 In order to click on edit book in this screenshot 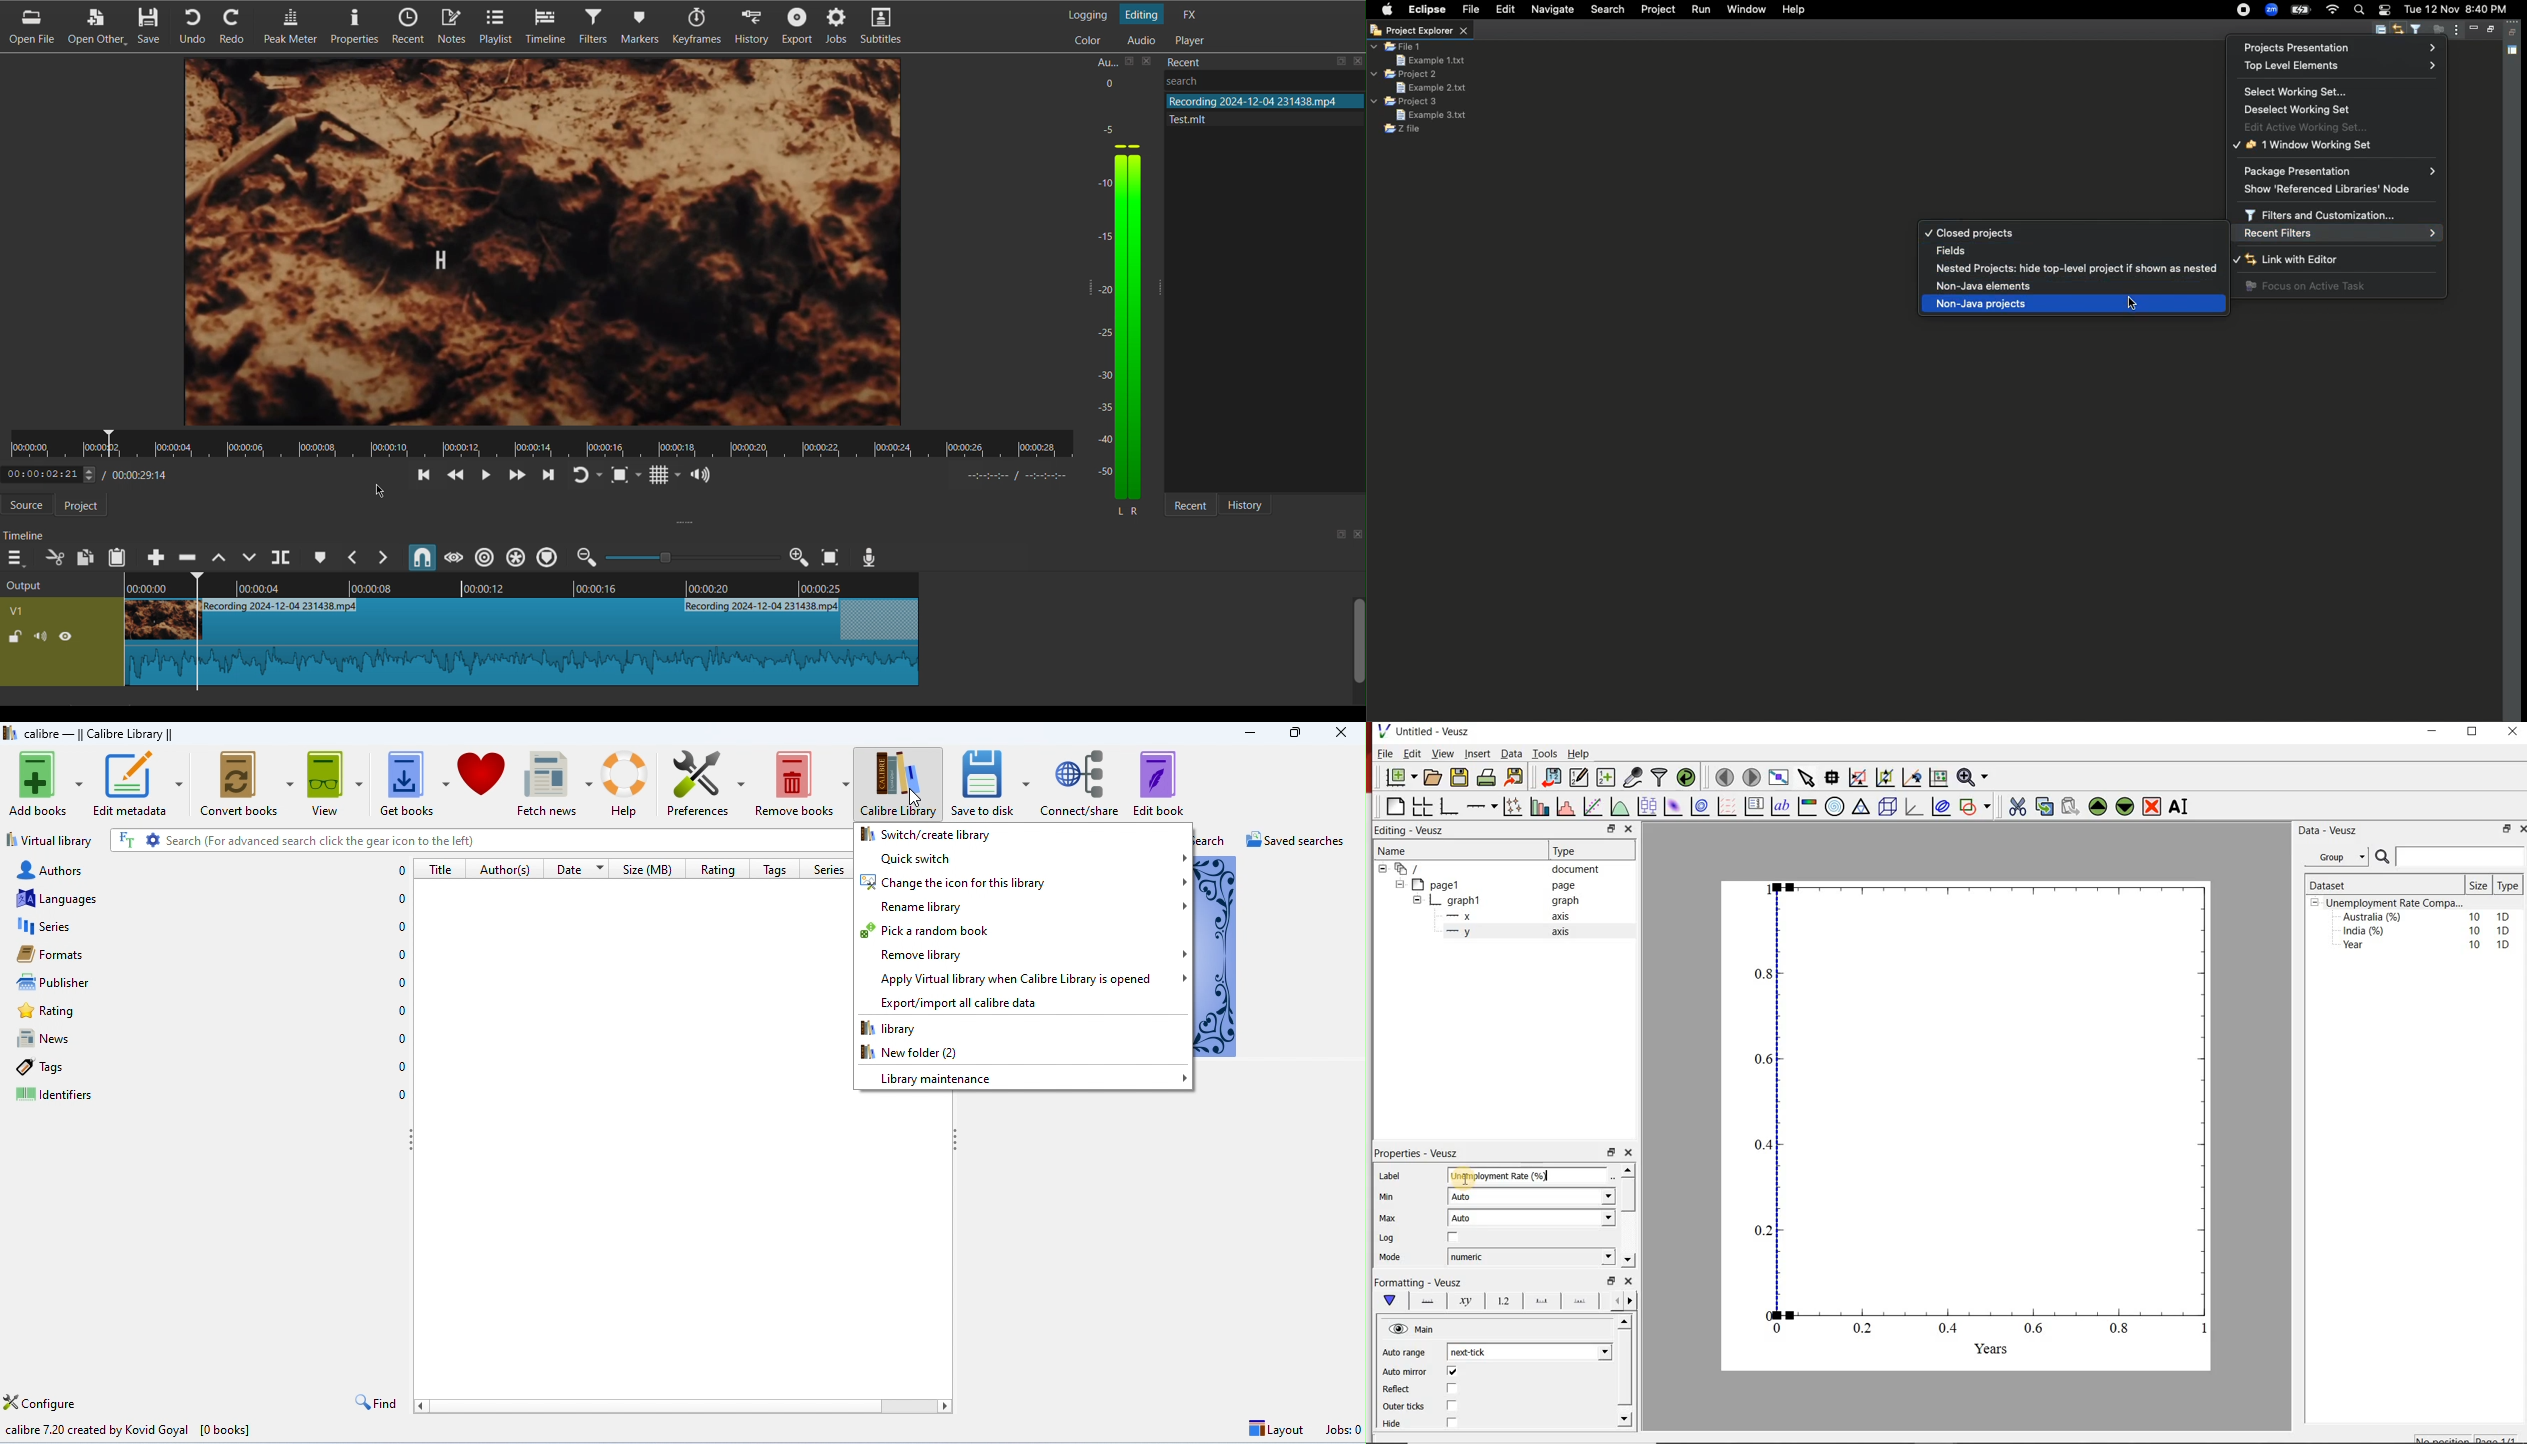, I will do `click(1159, 783)`.